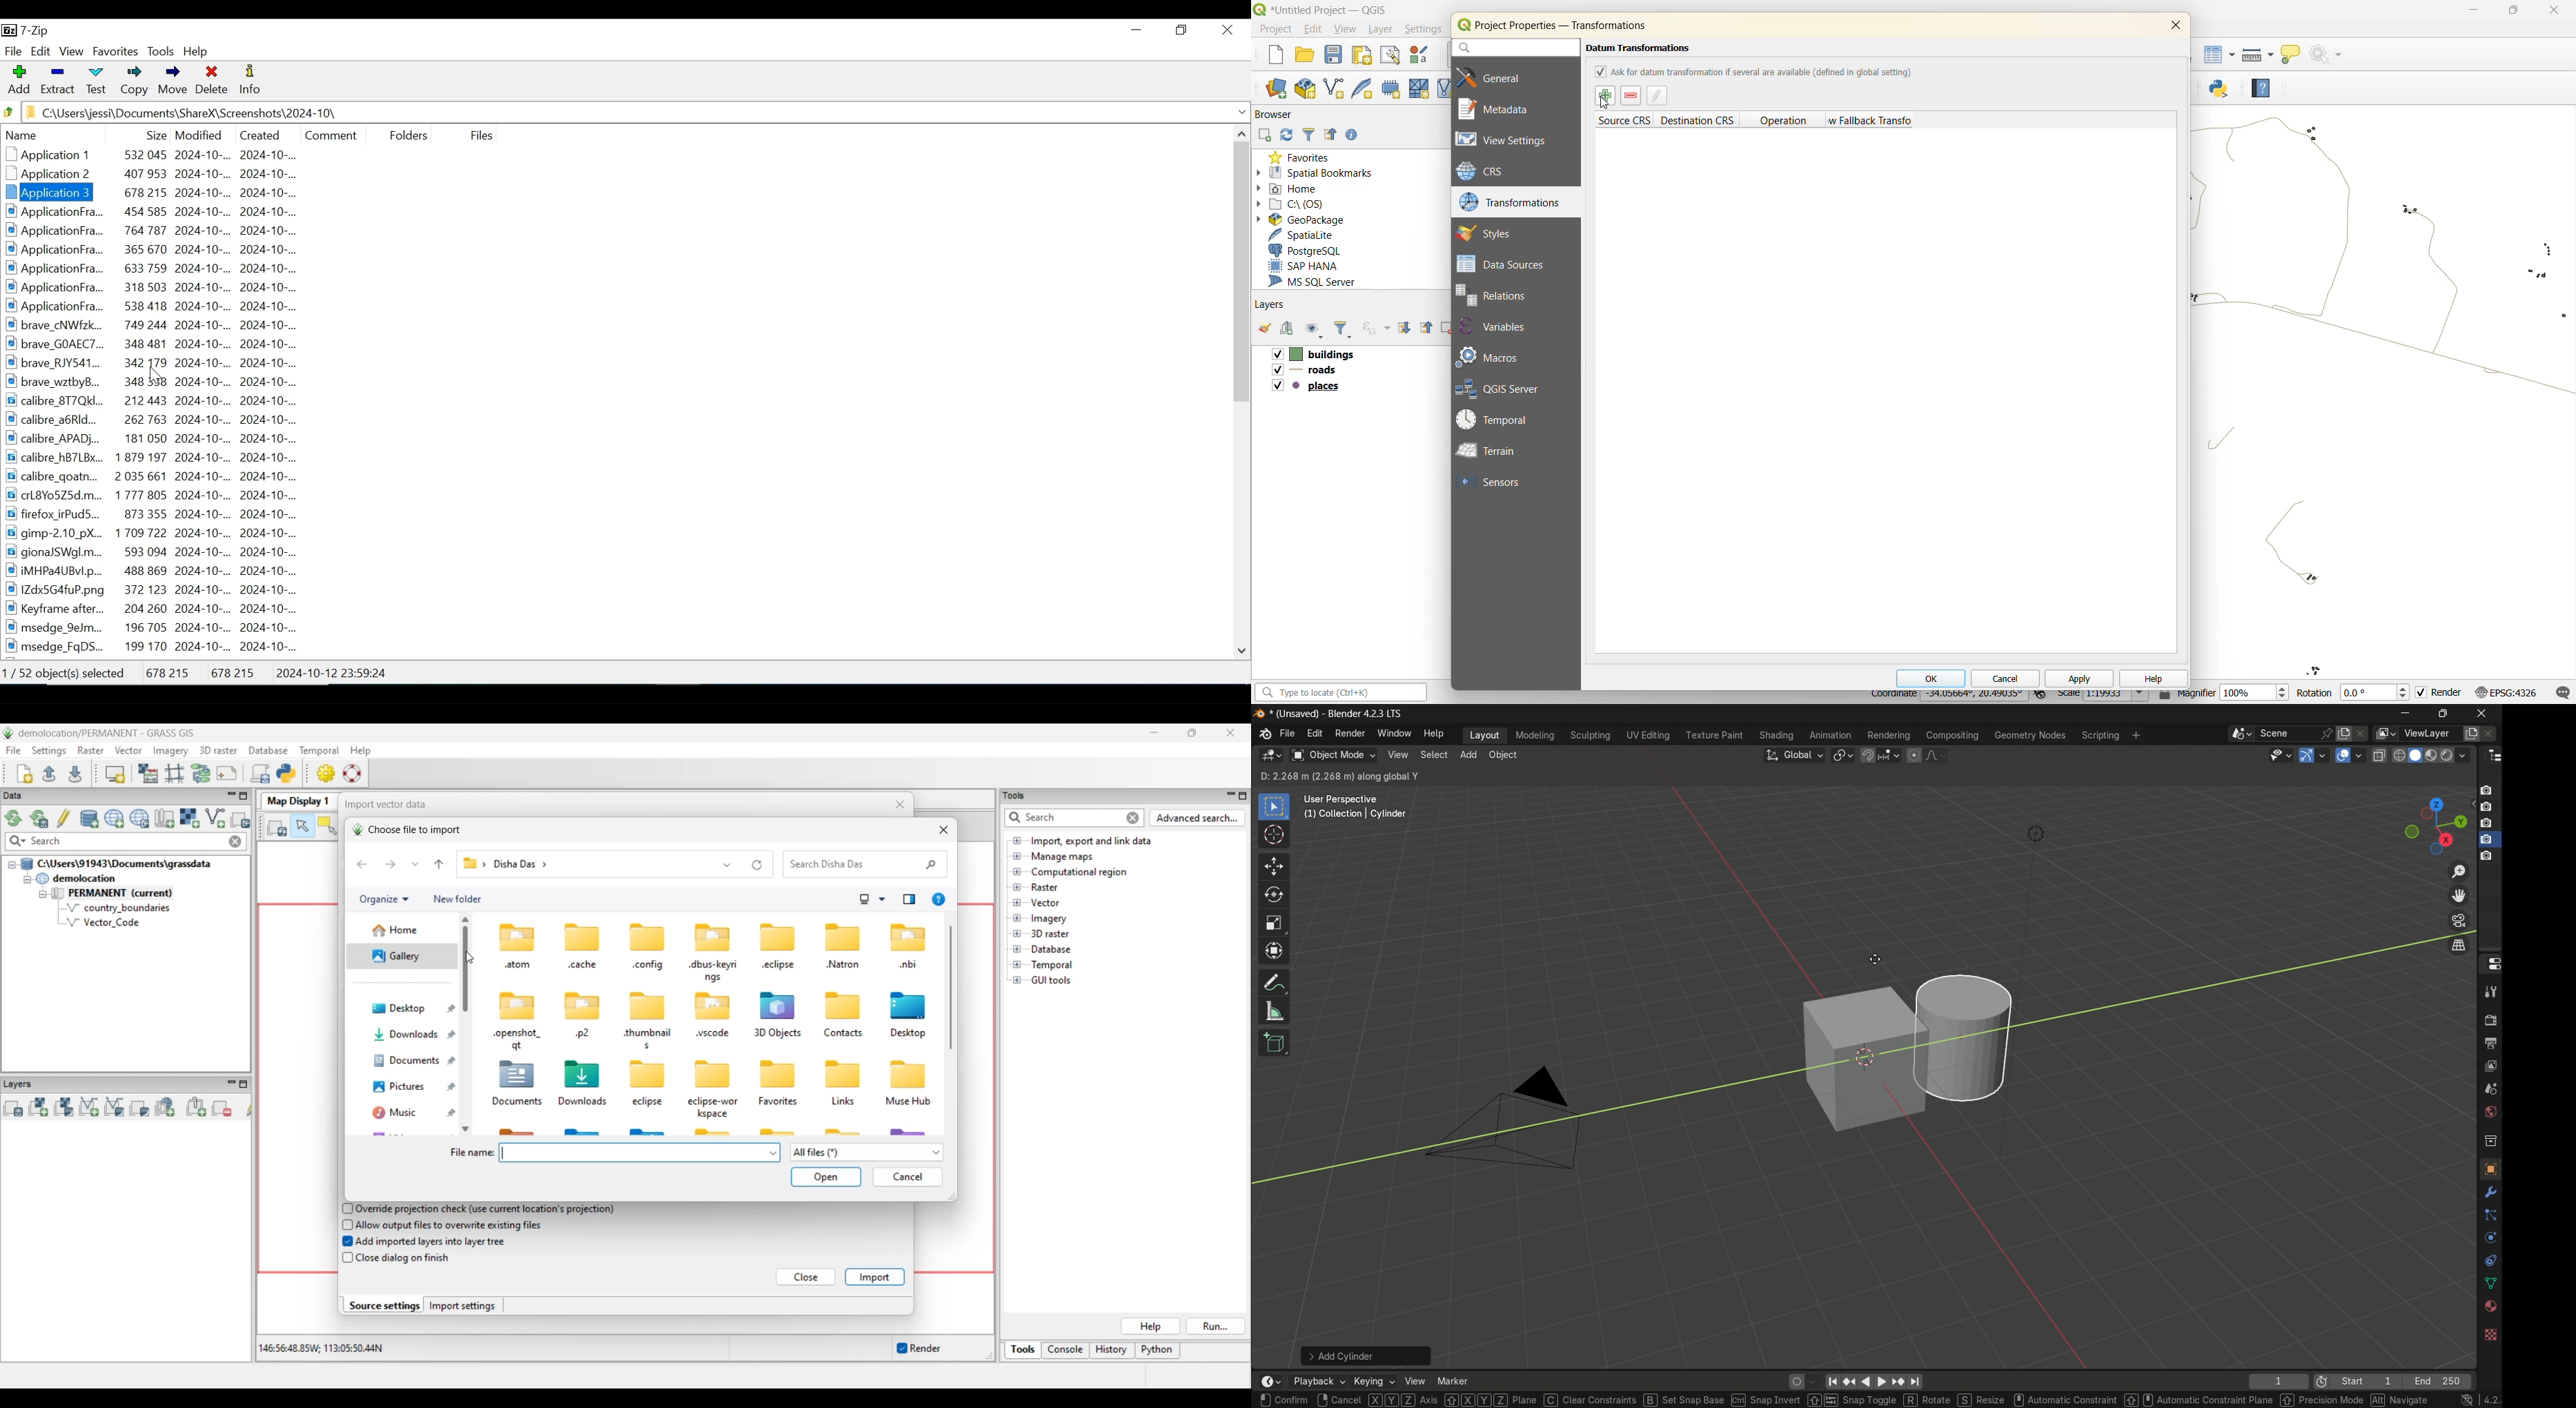  I want to click on view layer name, so click(2430, 734).